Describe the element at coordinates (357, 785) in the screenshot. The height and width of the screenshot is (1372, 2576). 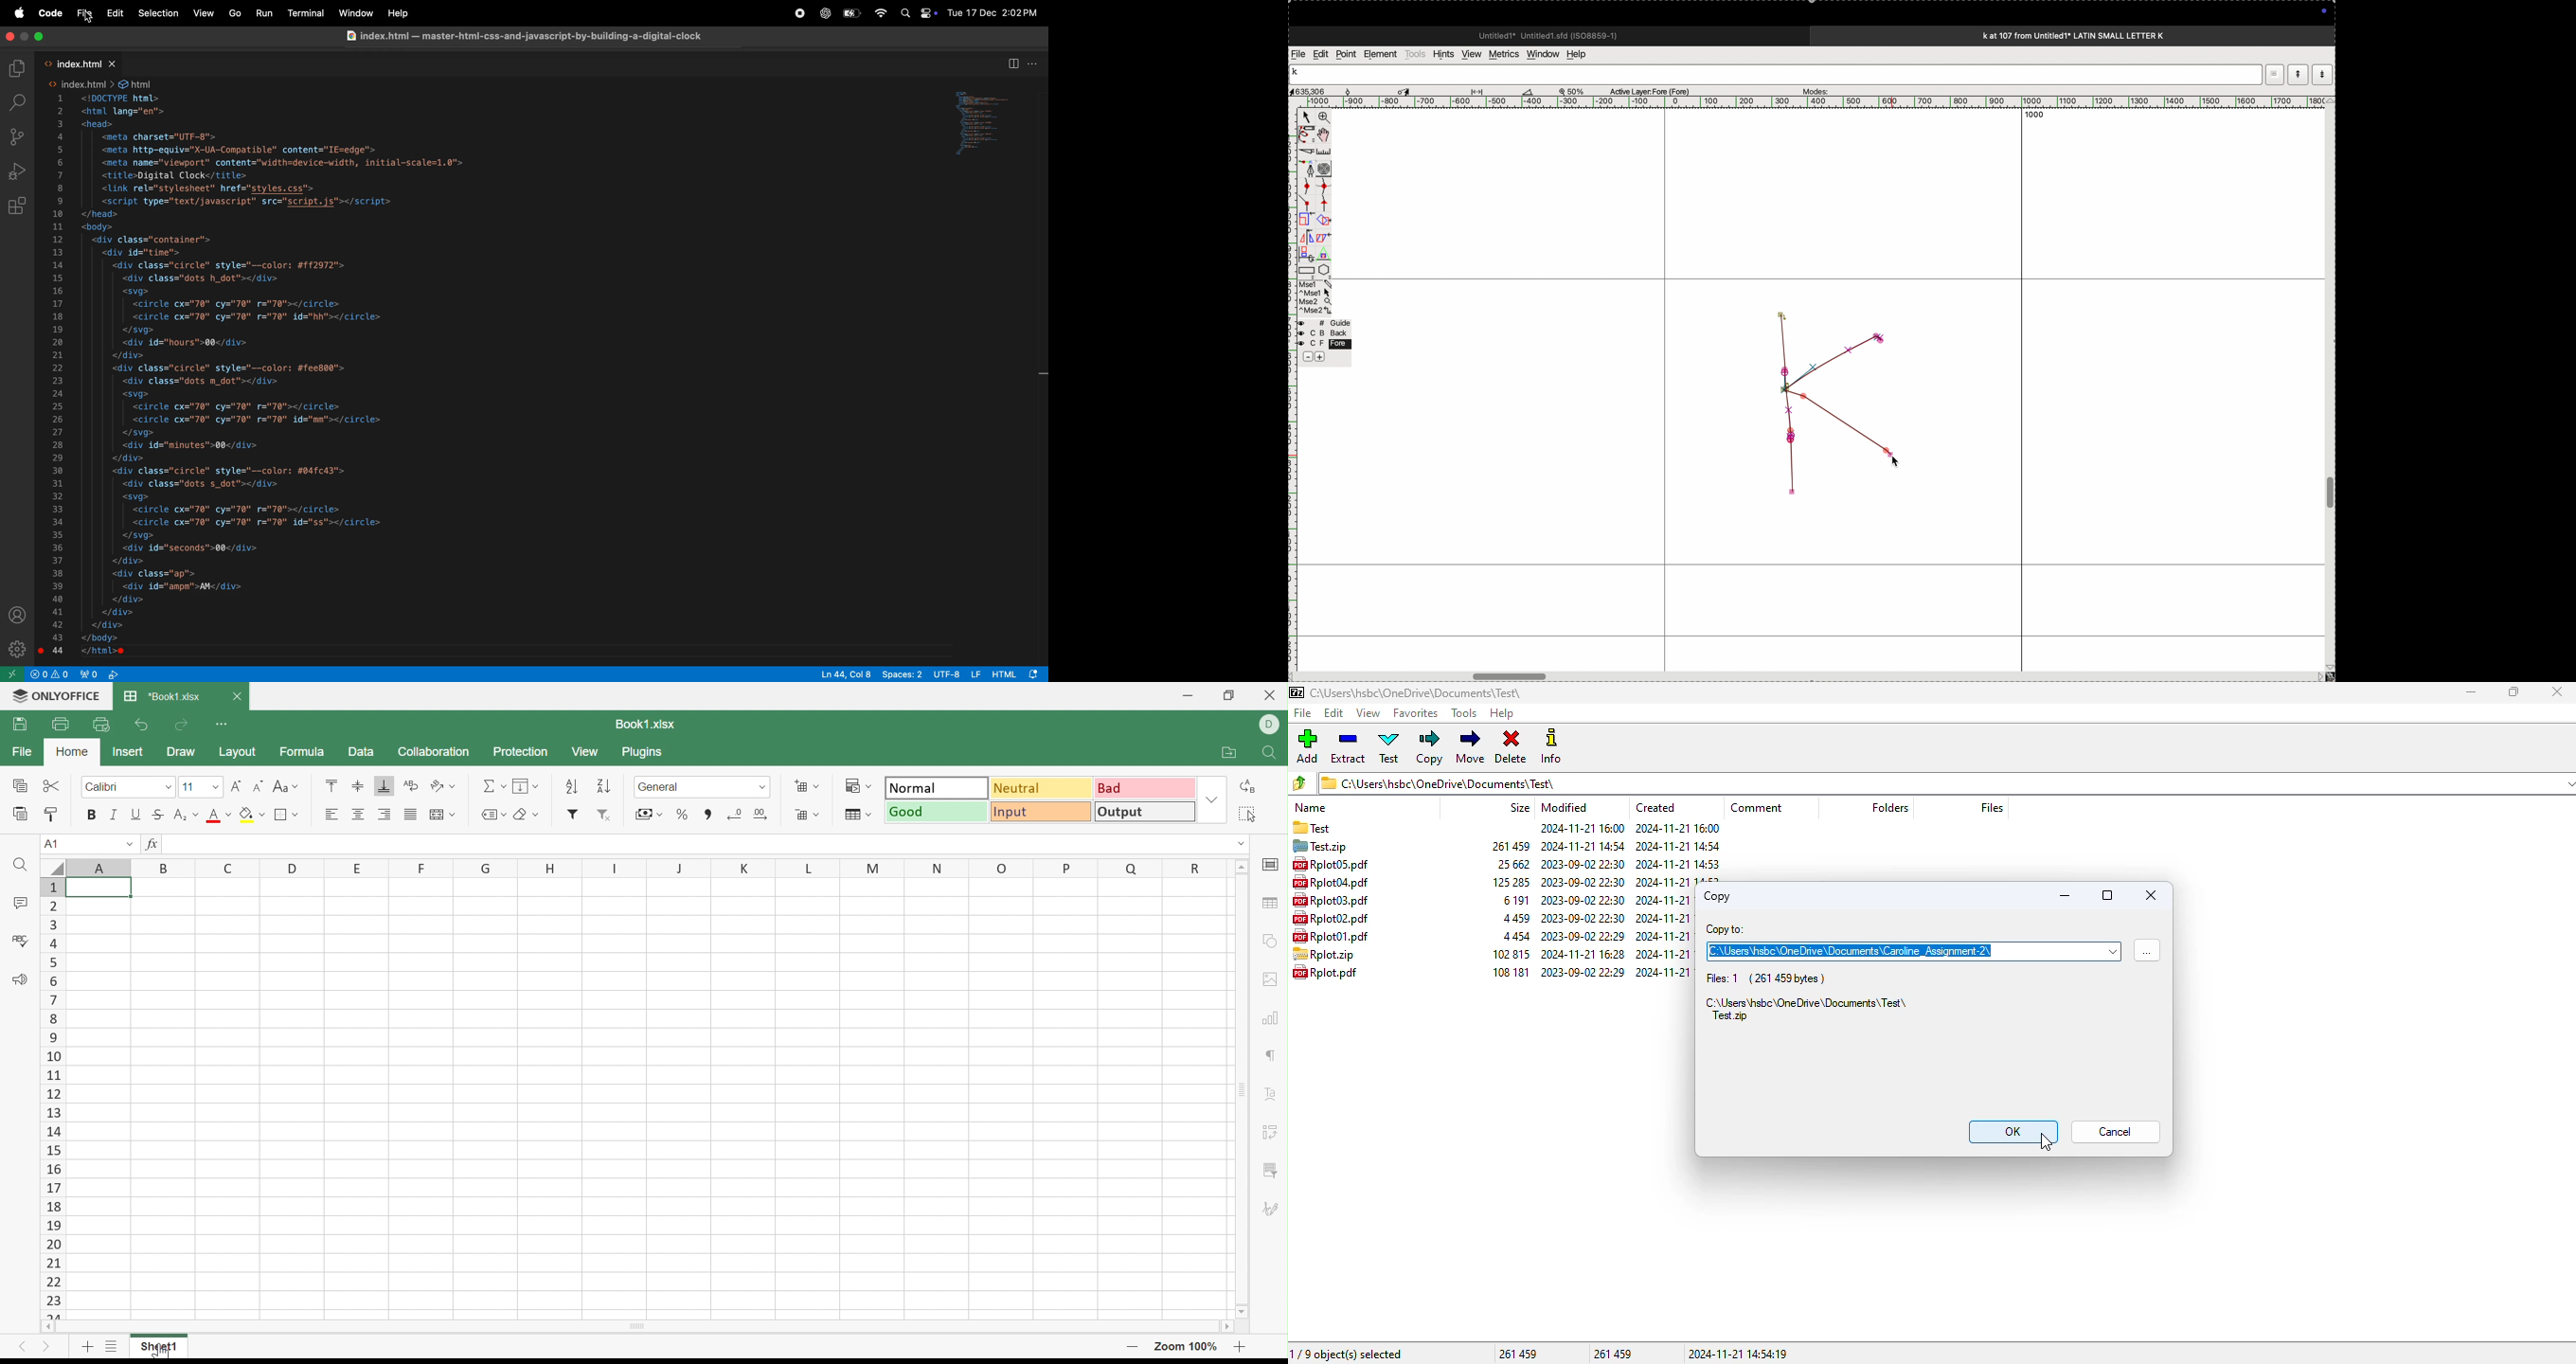
I see `Align Middle` at that location.